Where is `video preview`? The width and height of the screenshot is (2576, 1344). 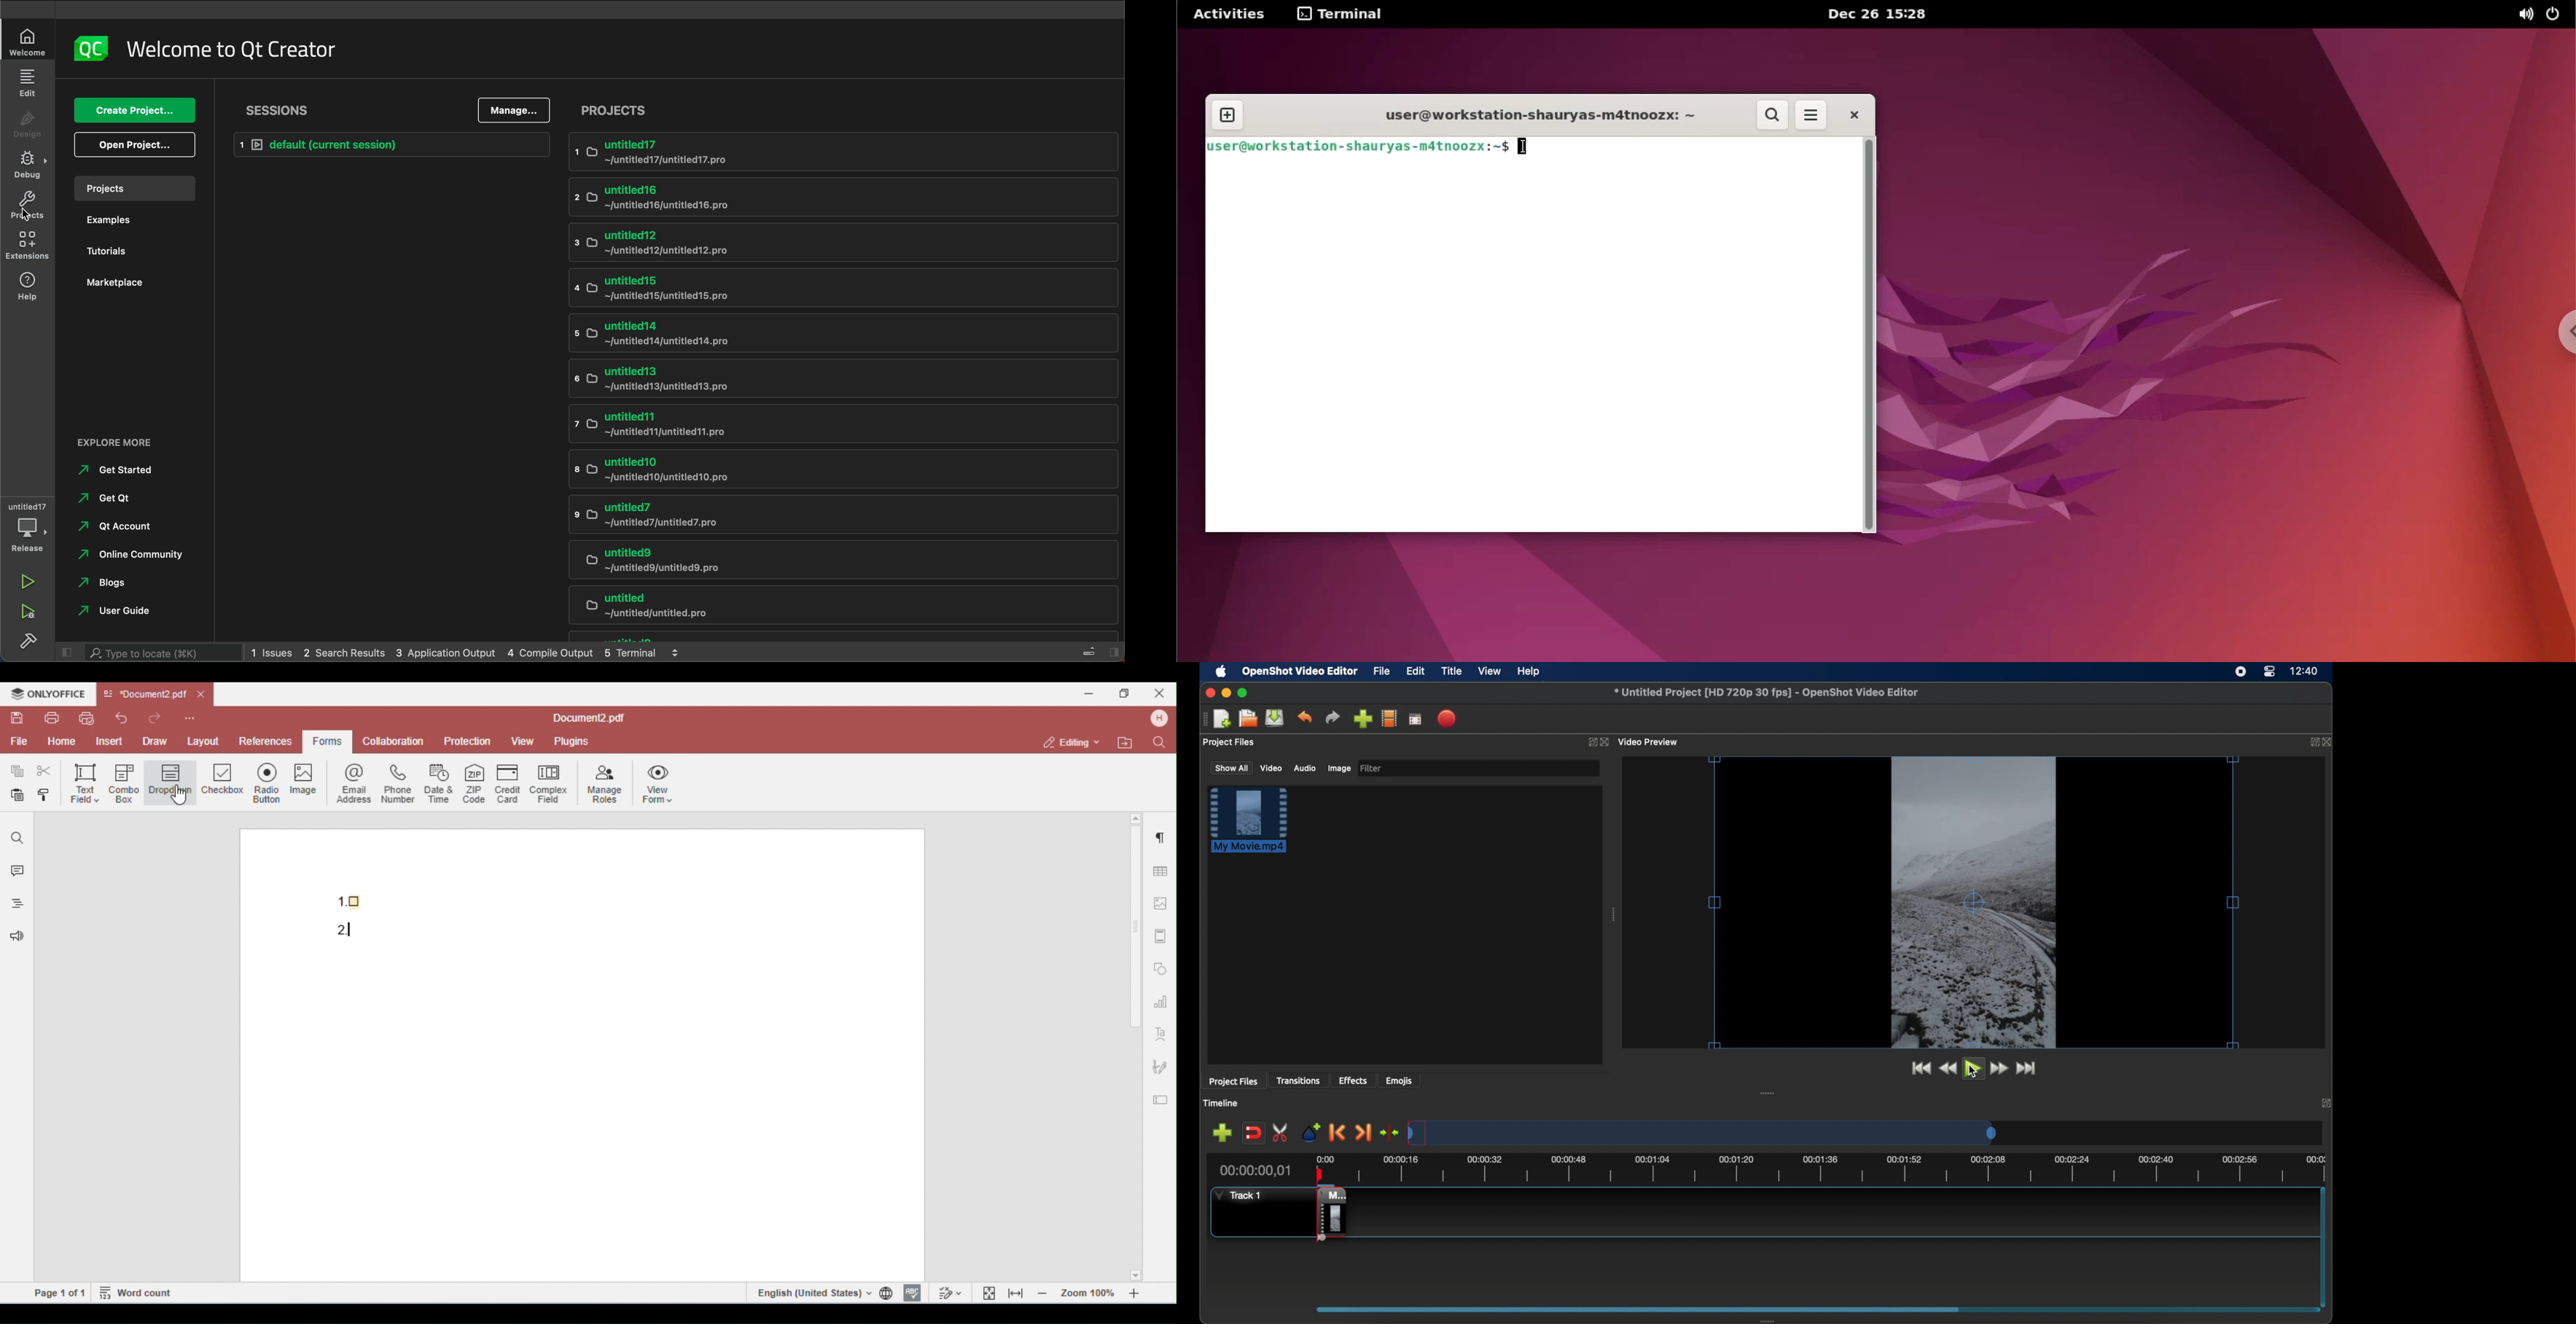
video preview is located at coordinates (1650, 742).